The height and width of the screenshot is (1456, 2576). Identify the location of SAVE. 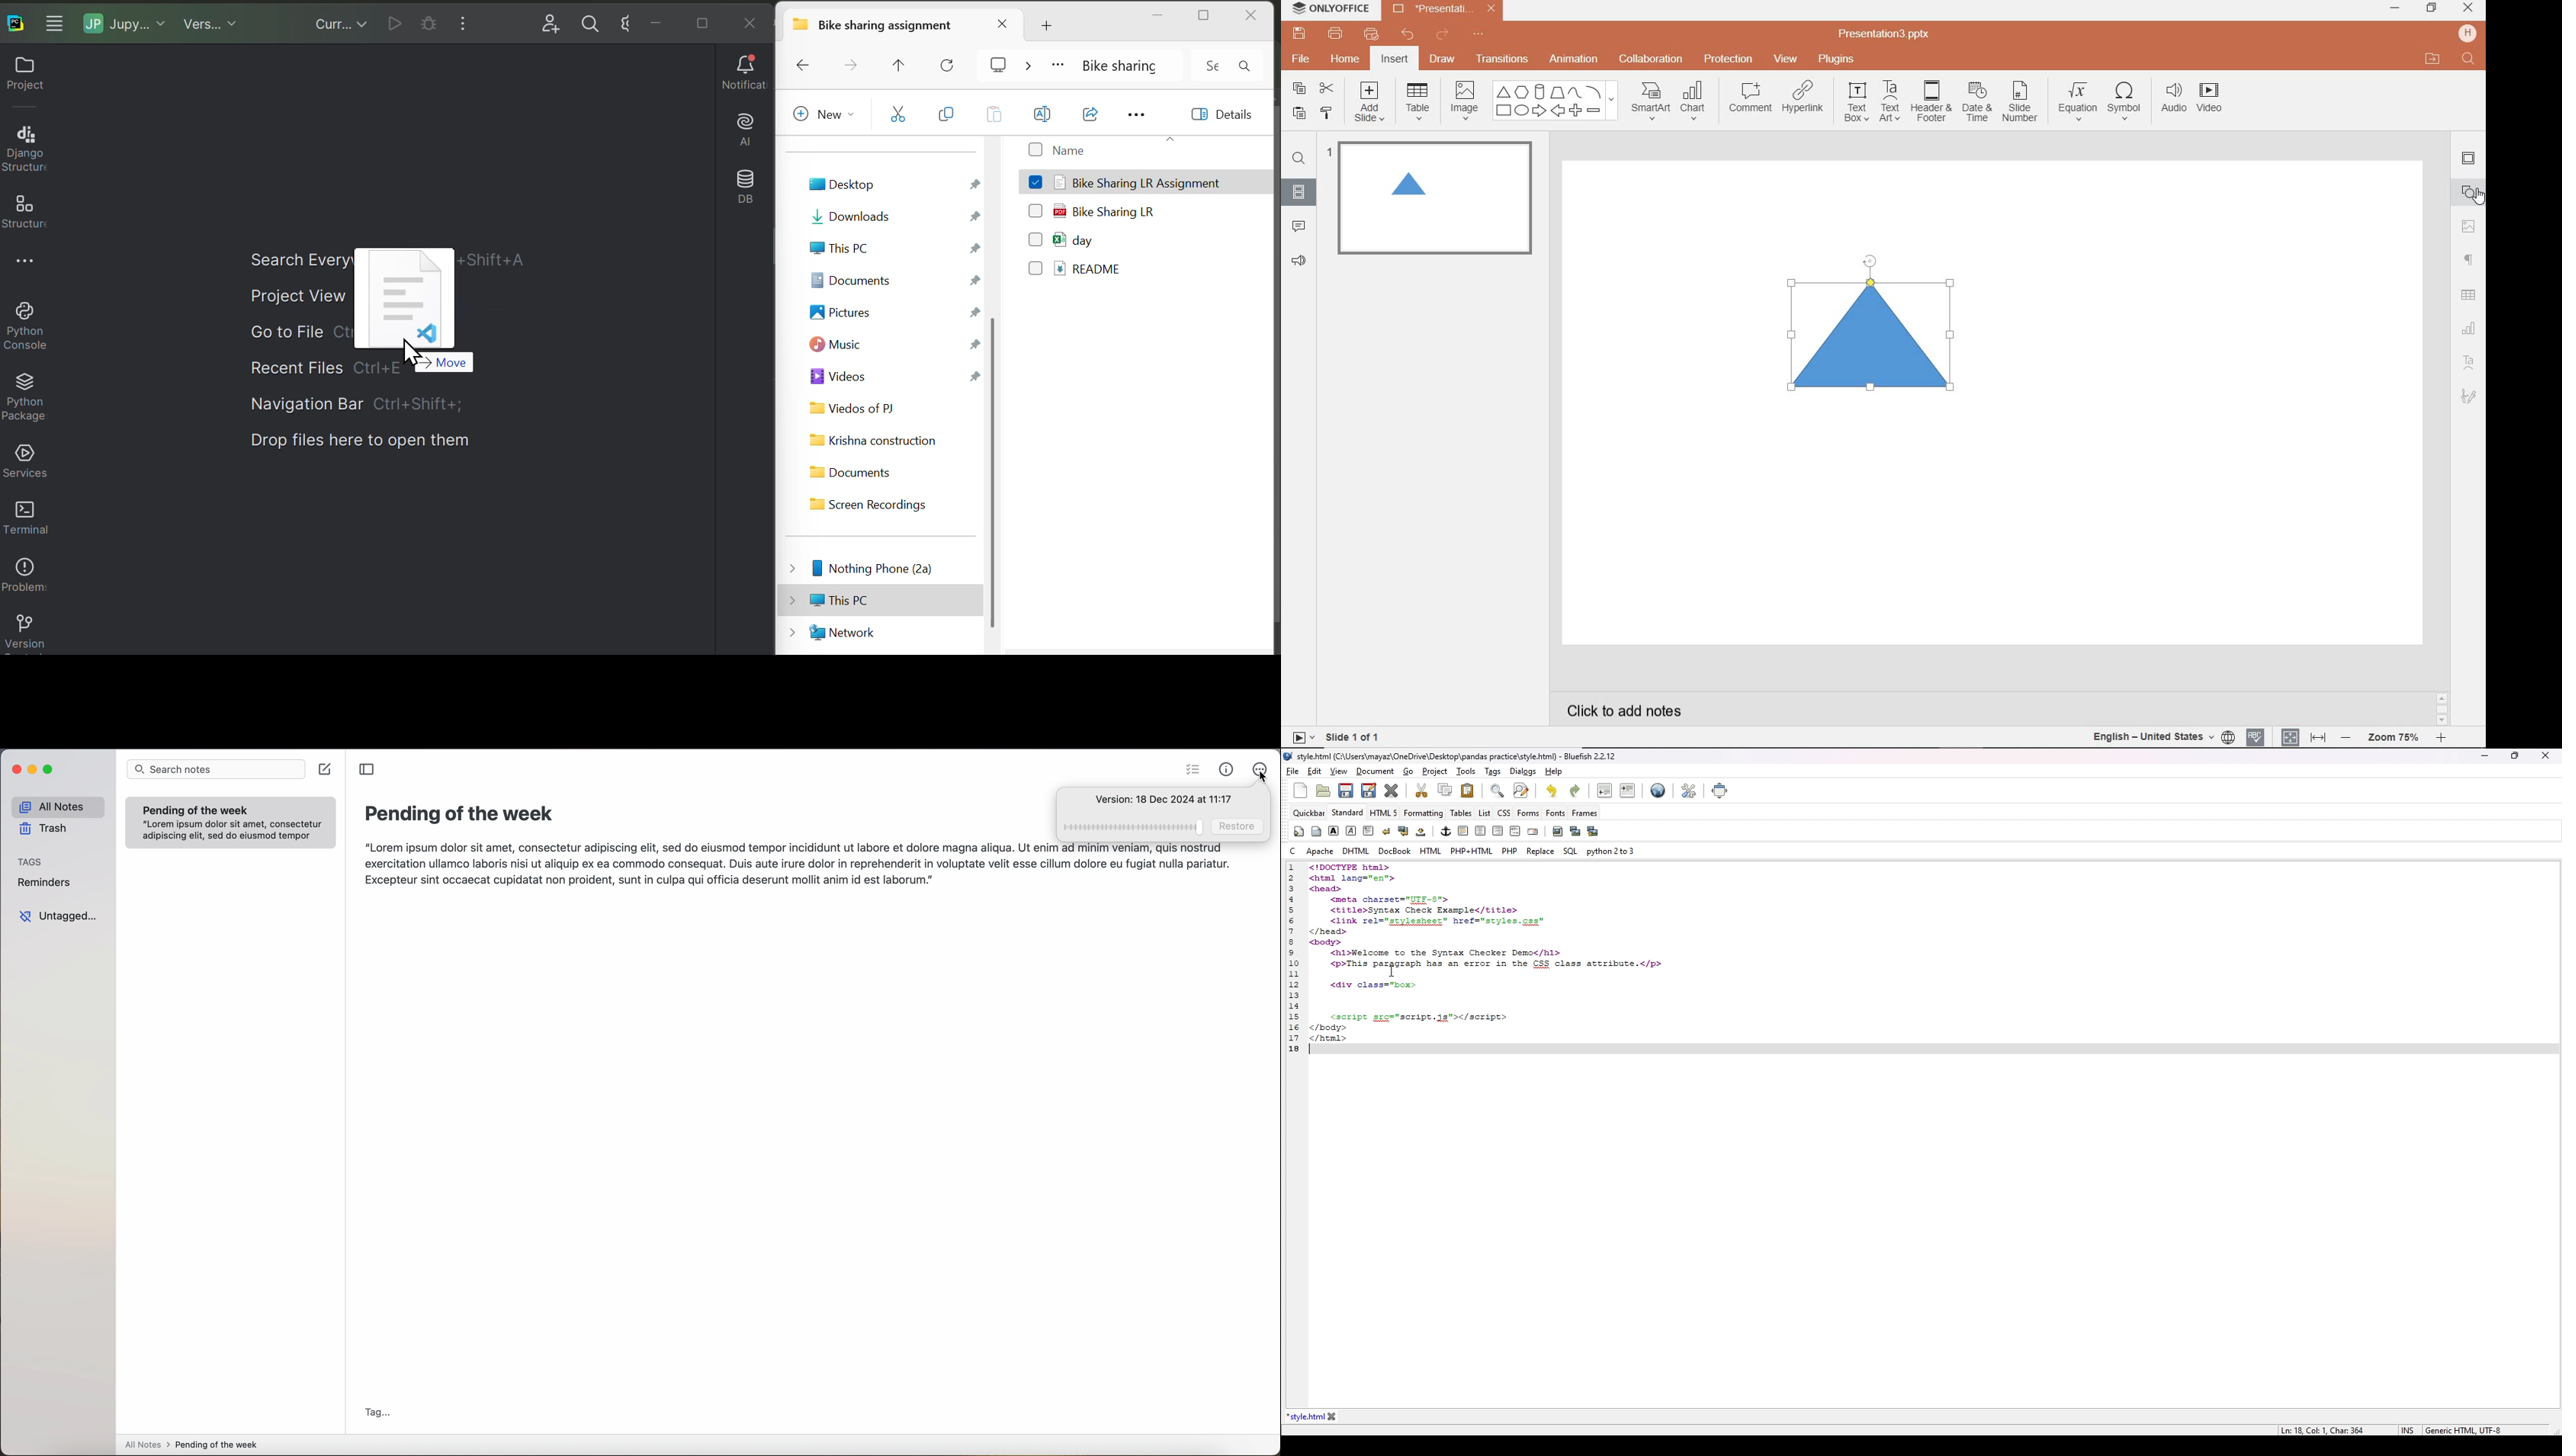
(1301, 32).